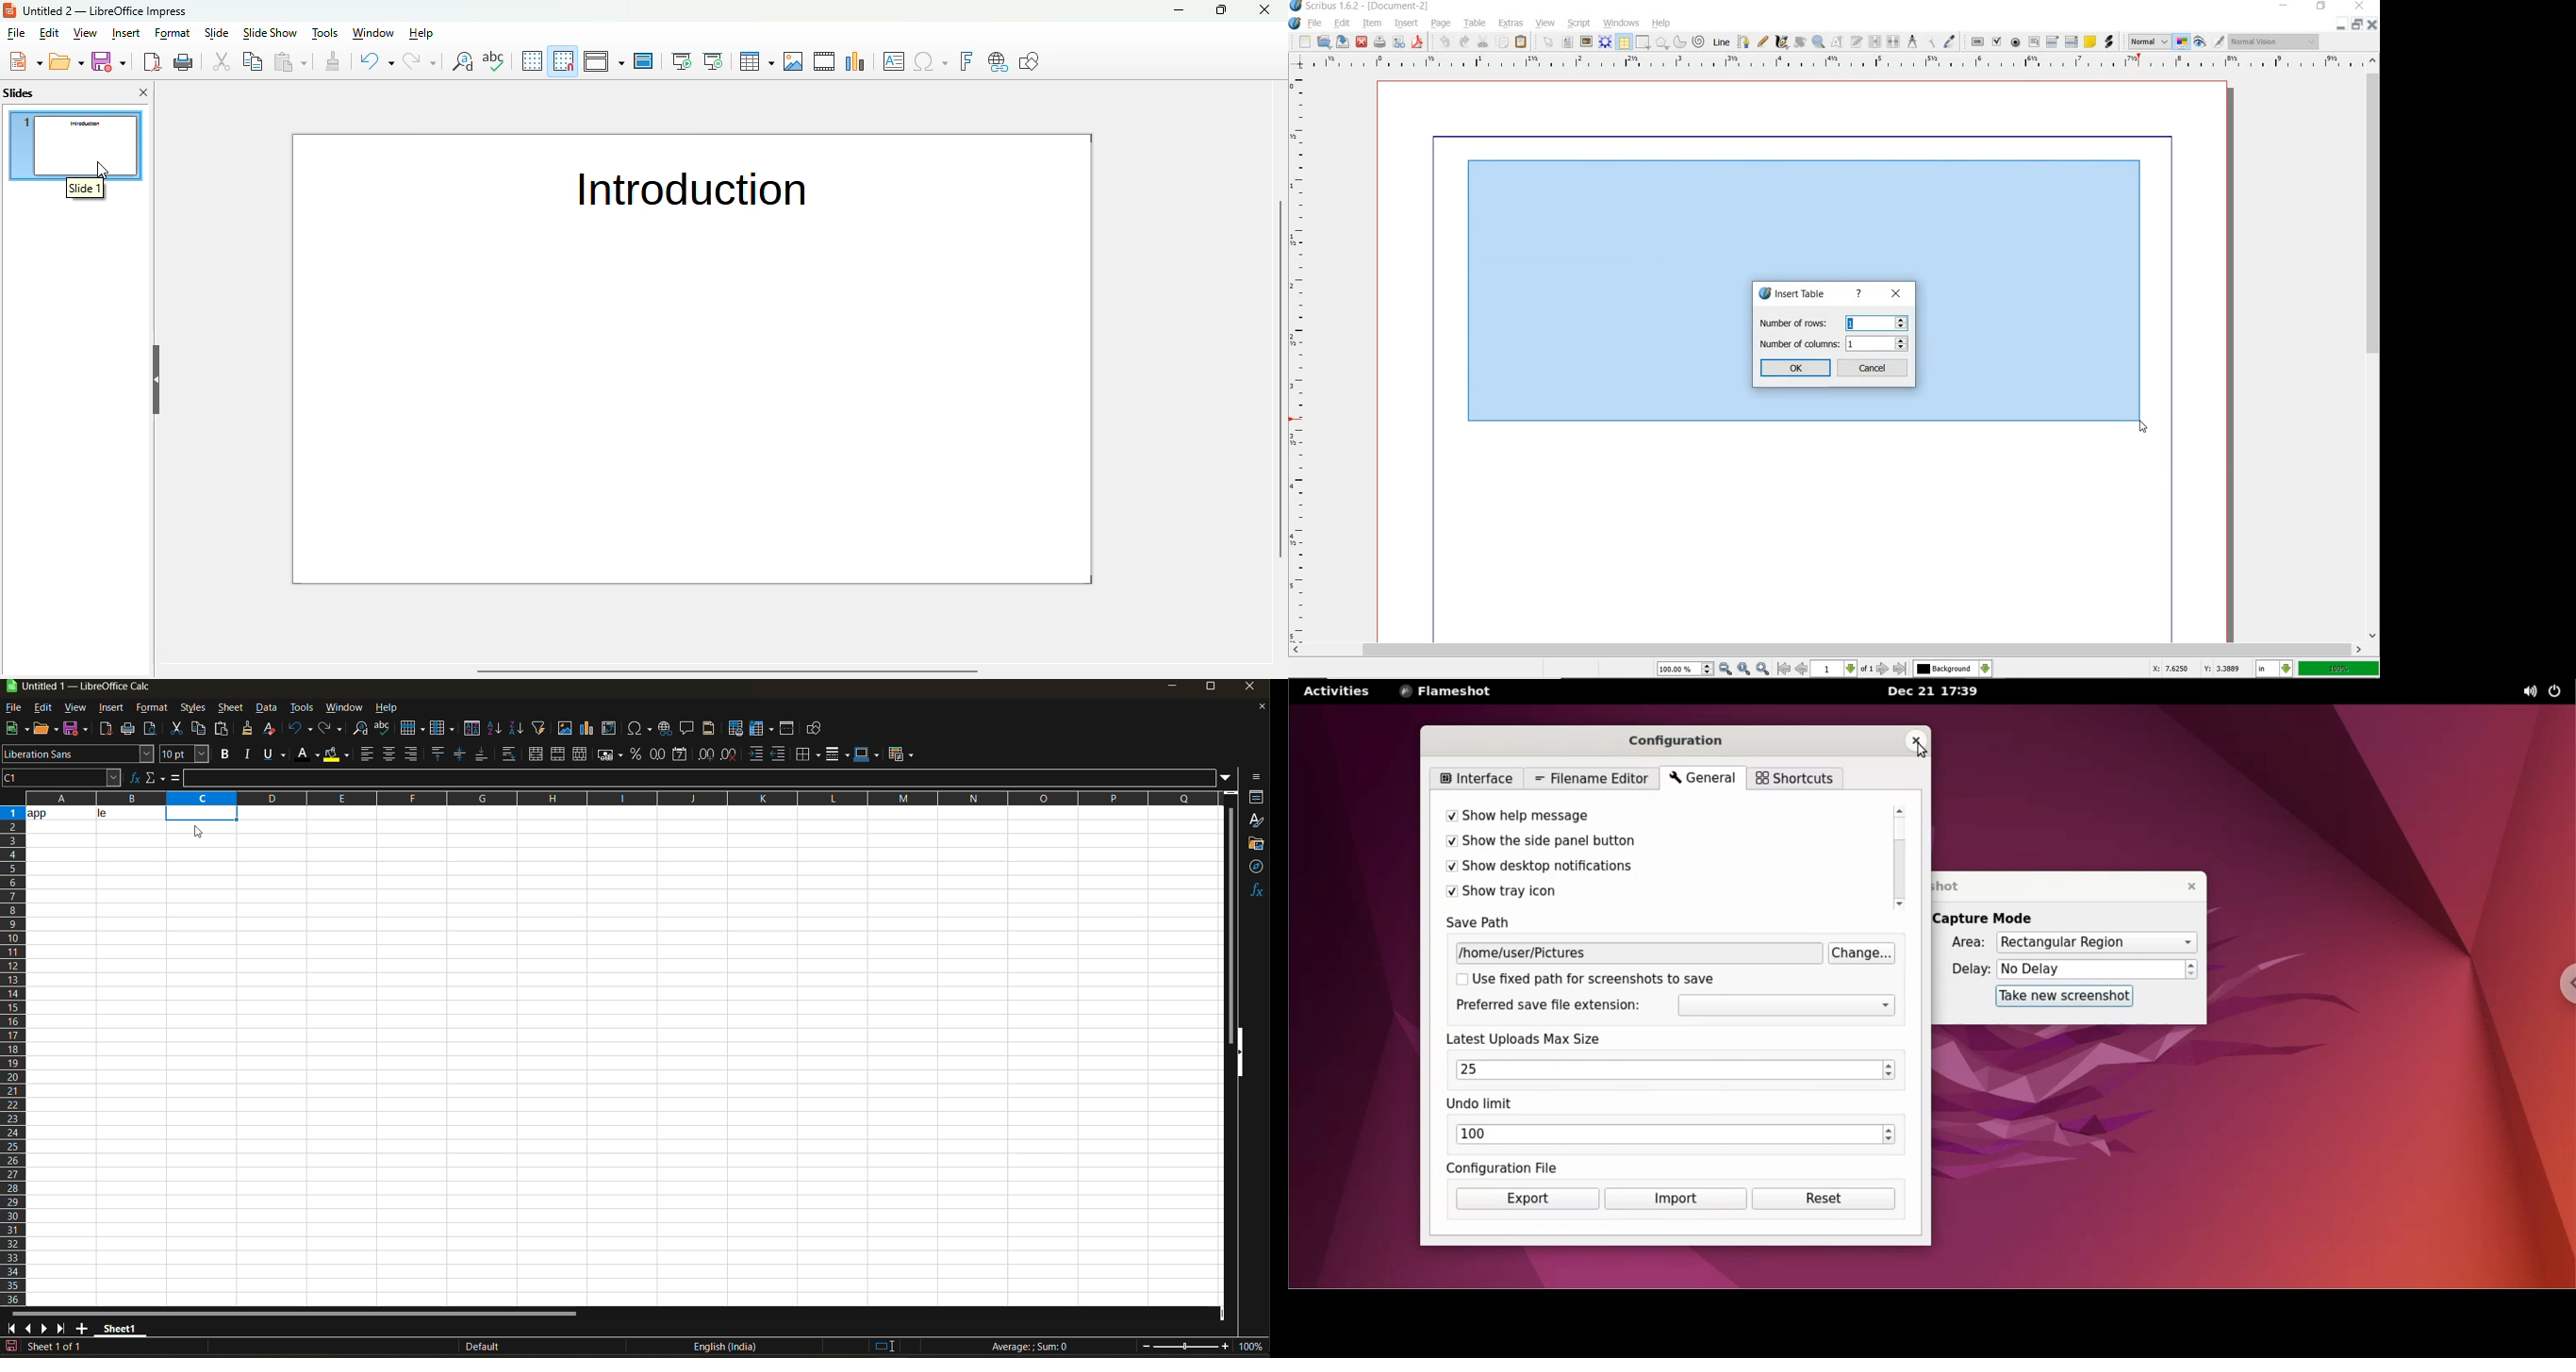 The width and height of the screenshot is (2576, 1372). What do you see at coordinates (15, 33) in the screenshot?
I see `file` at bounding box center [15, 33].